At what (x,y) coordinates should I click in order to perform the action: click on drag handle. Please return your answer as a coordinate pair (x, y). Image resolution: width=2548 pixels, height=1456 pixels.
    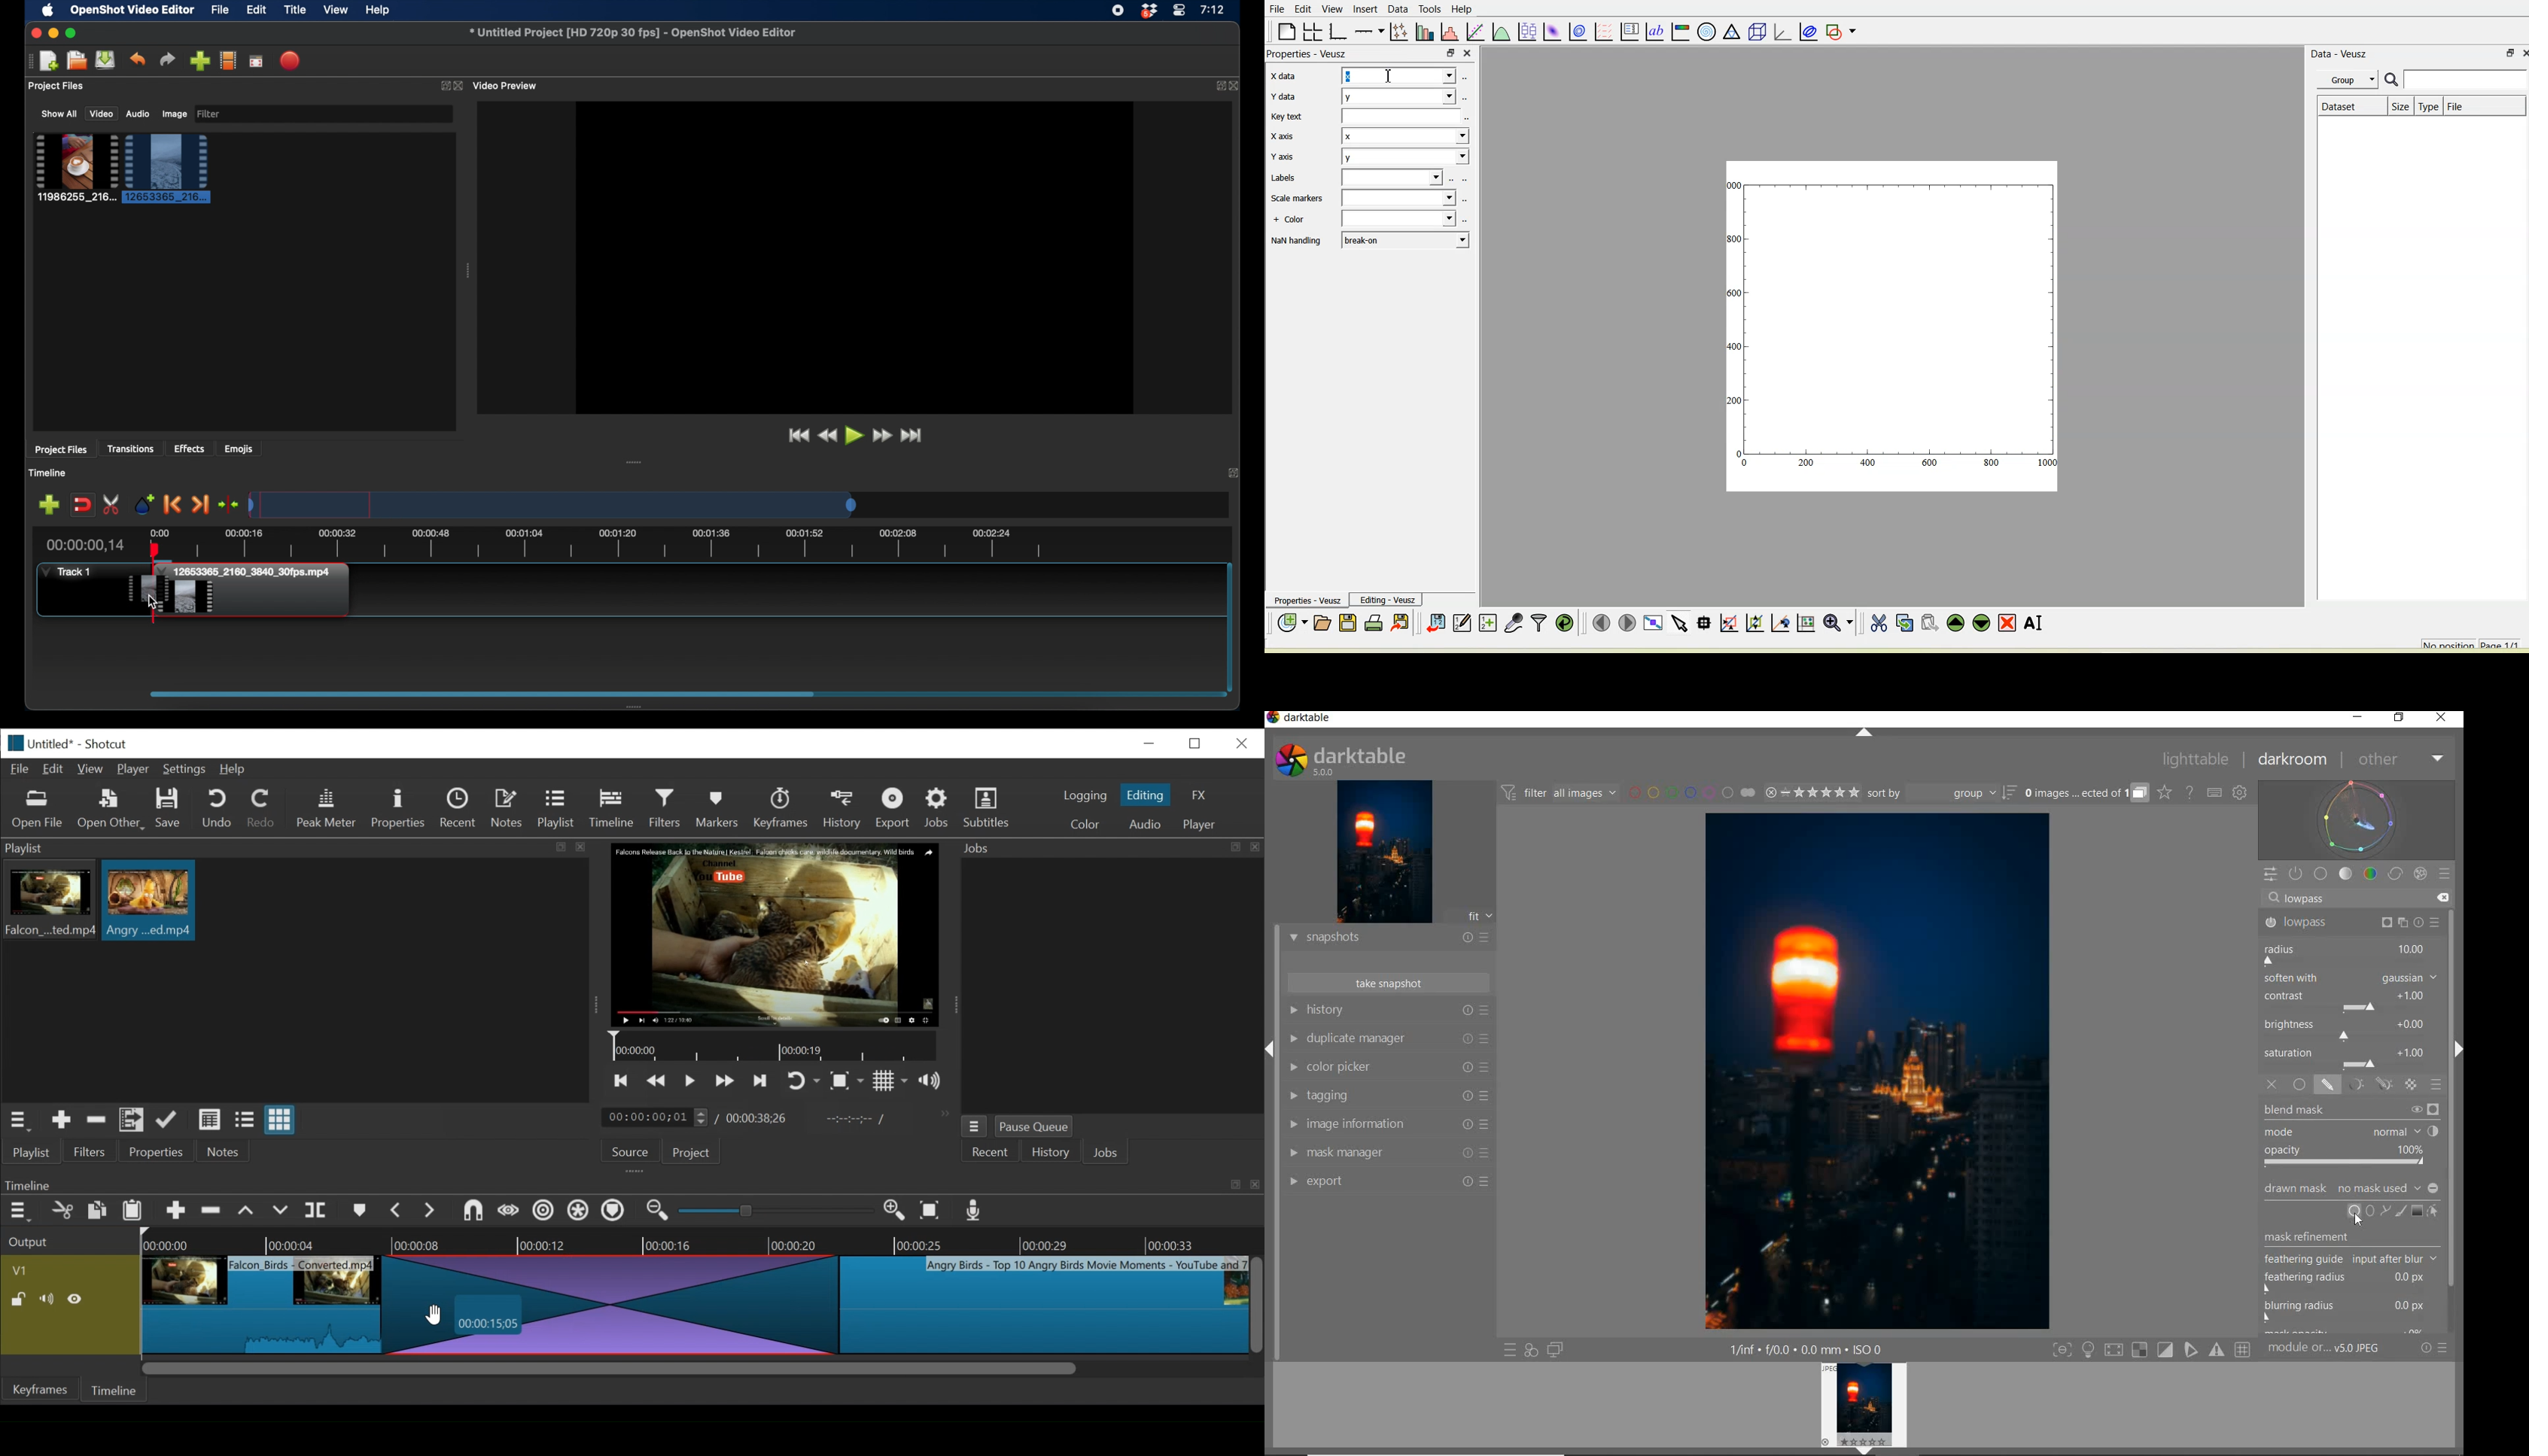
    Looking at the image, I should click on (634, 462).